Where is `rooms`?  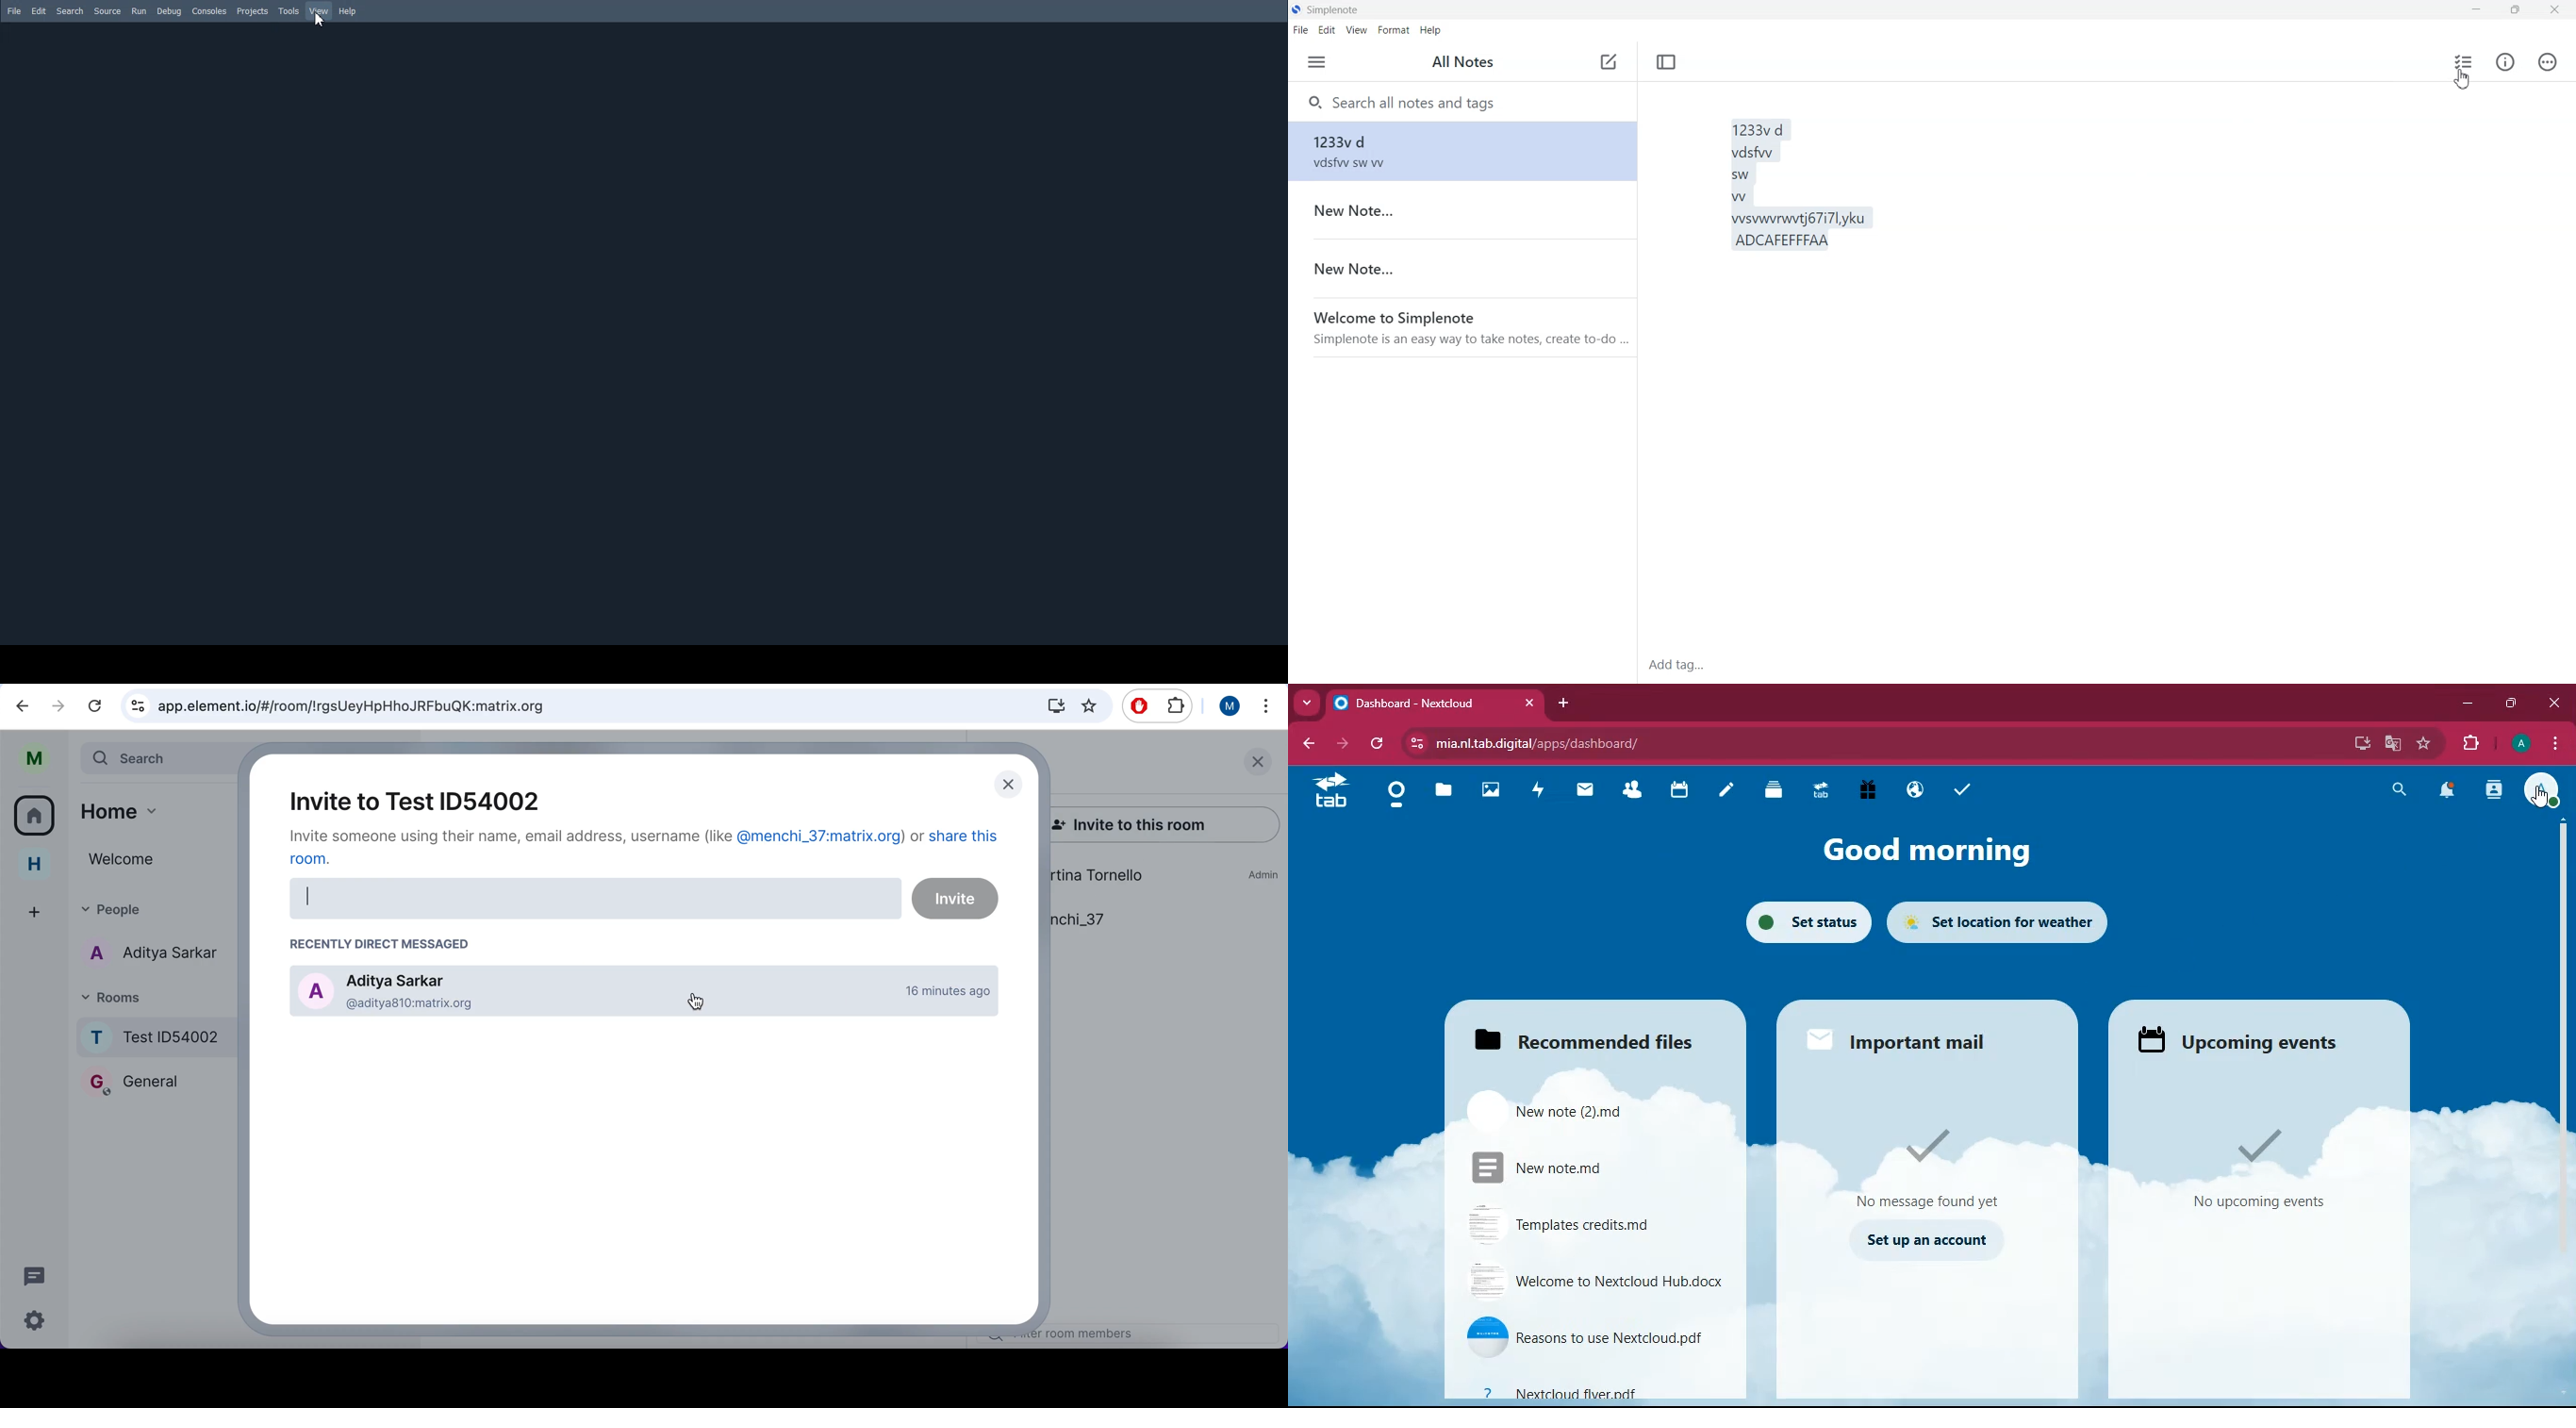
rooms is located at coordinates (154, 995).